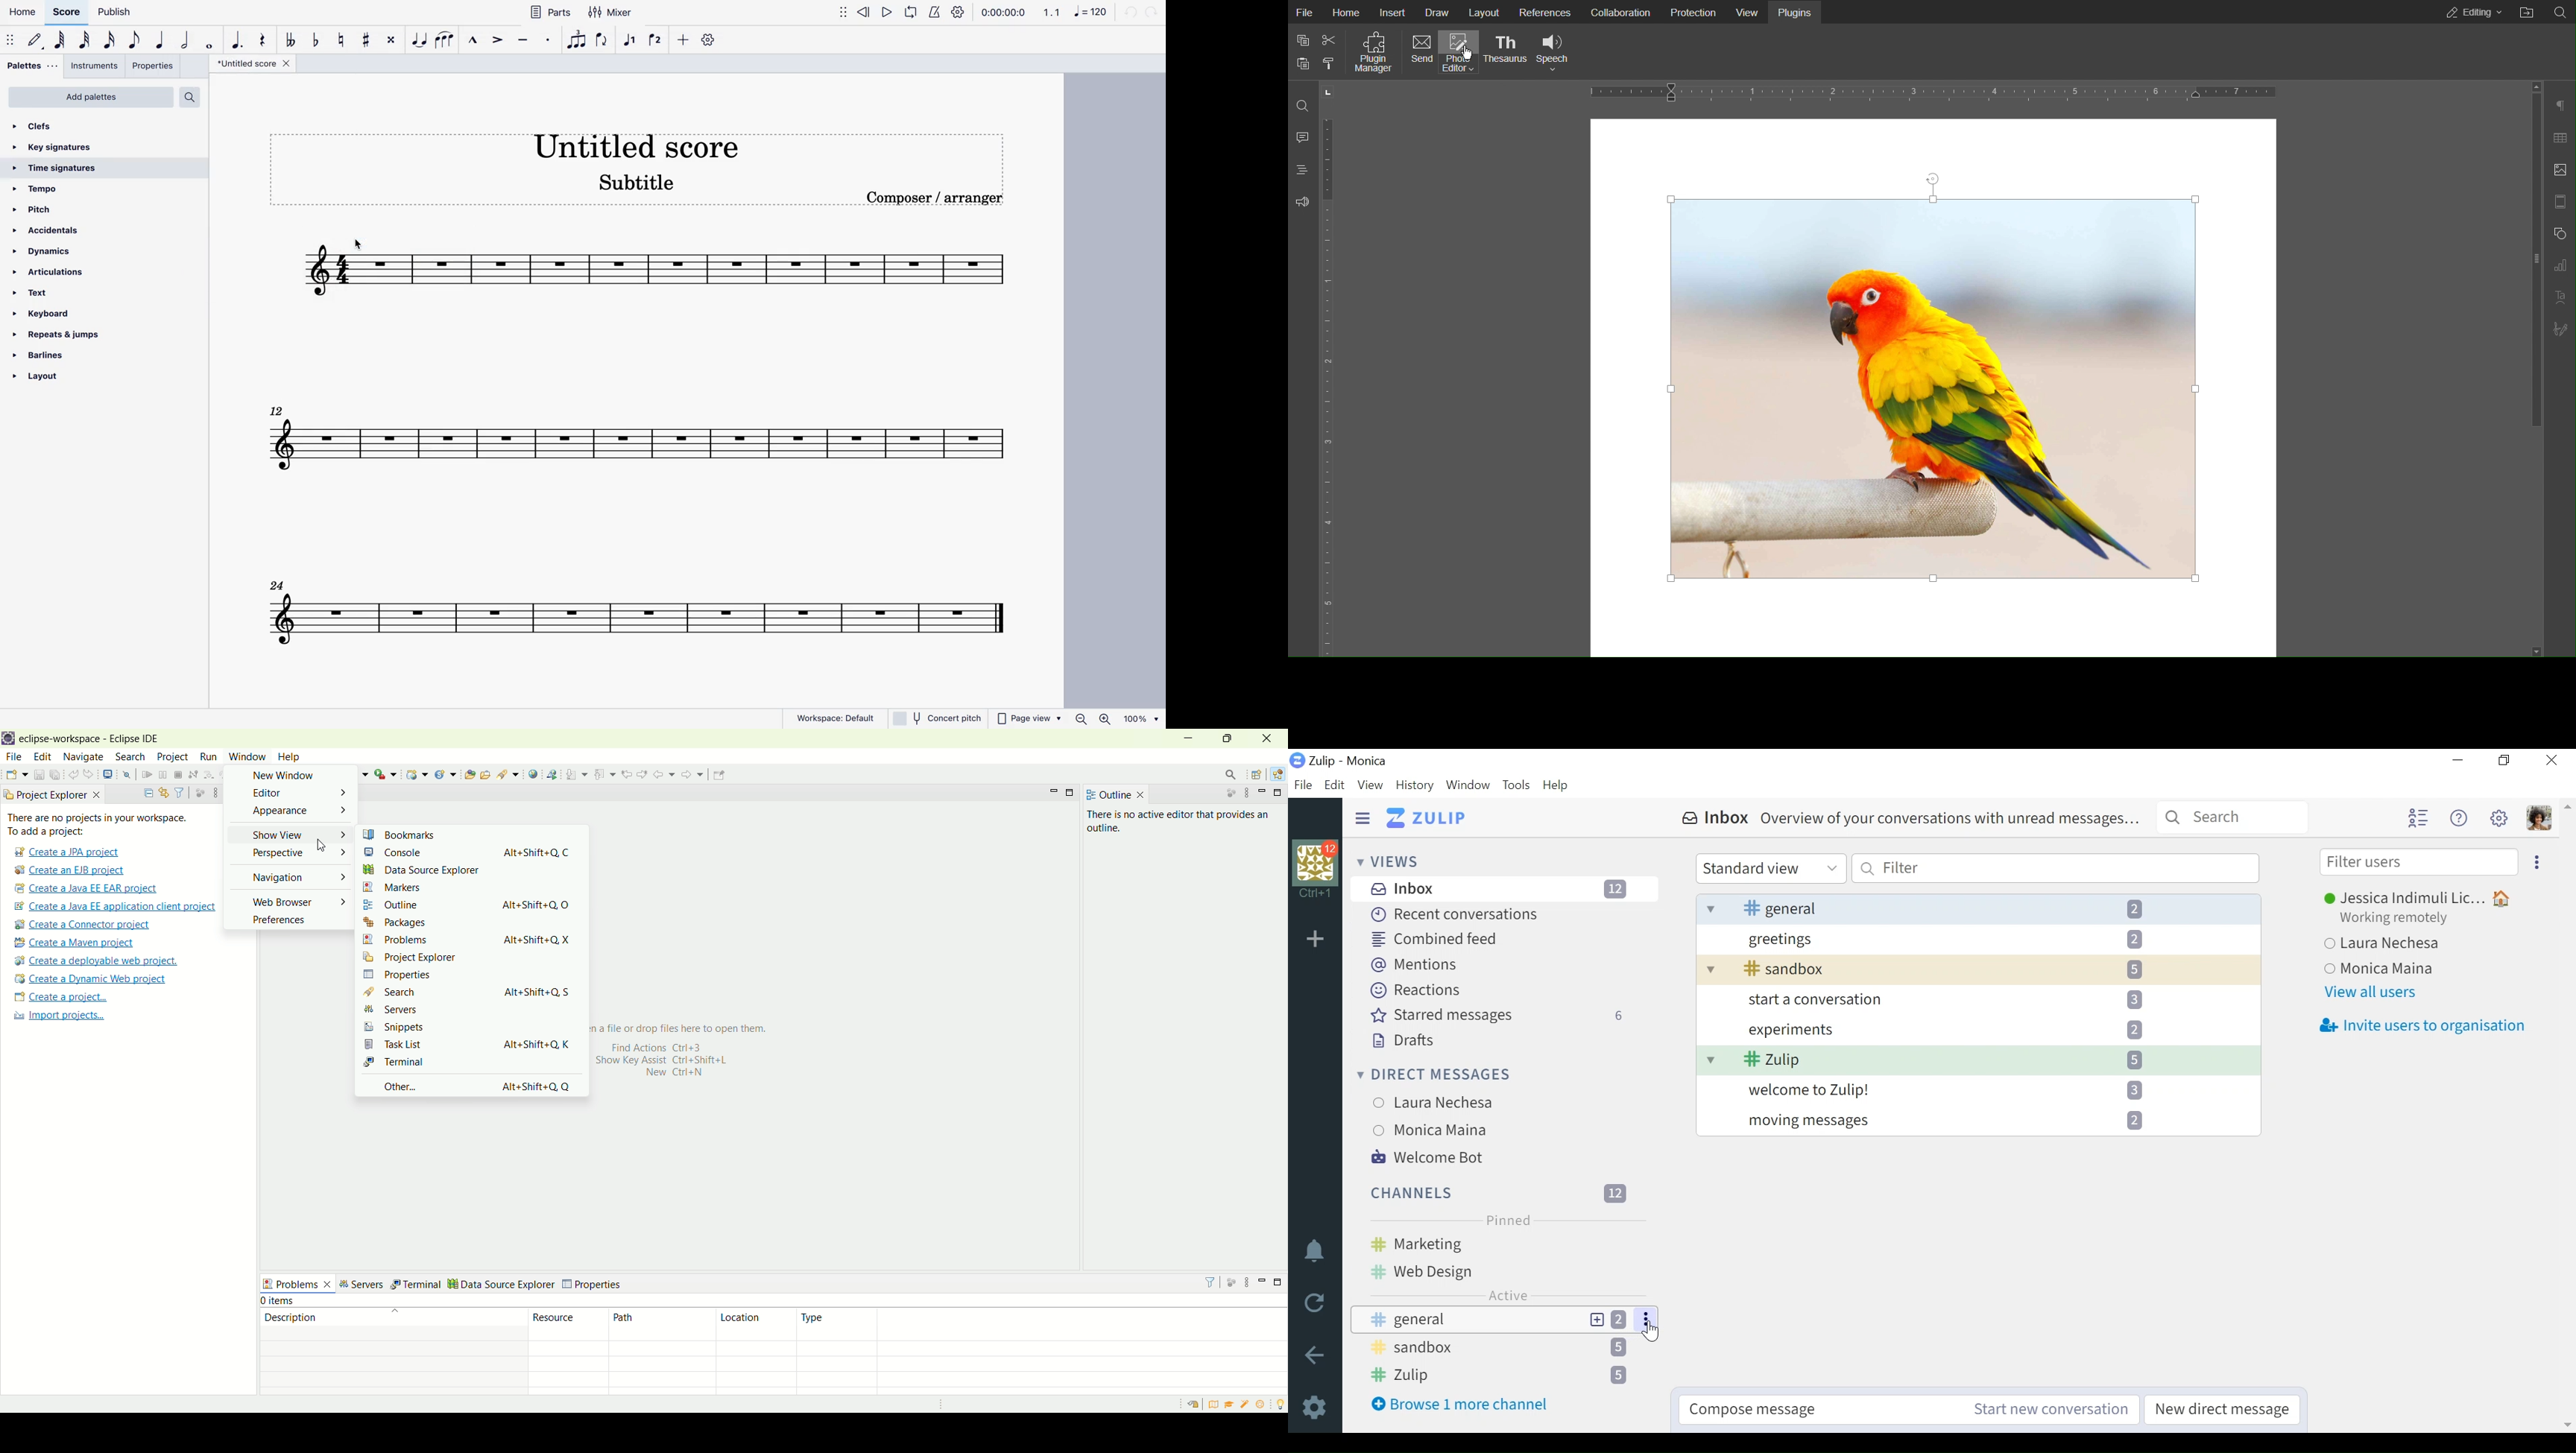 The width and height of the screenshot is (2576, 1456). Describe the element at coordinates (418, 1065) in the screenshot. I see `terminal` at that location.